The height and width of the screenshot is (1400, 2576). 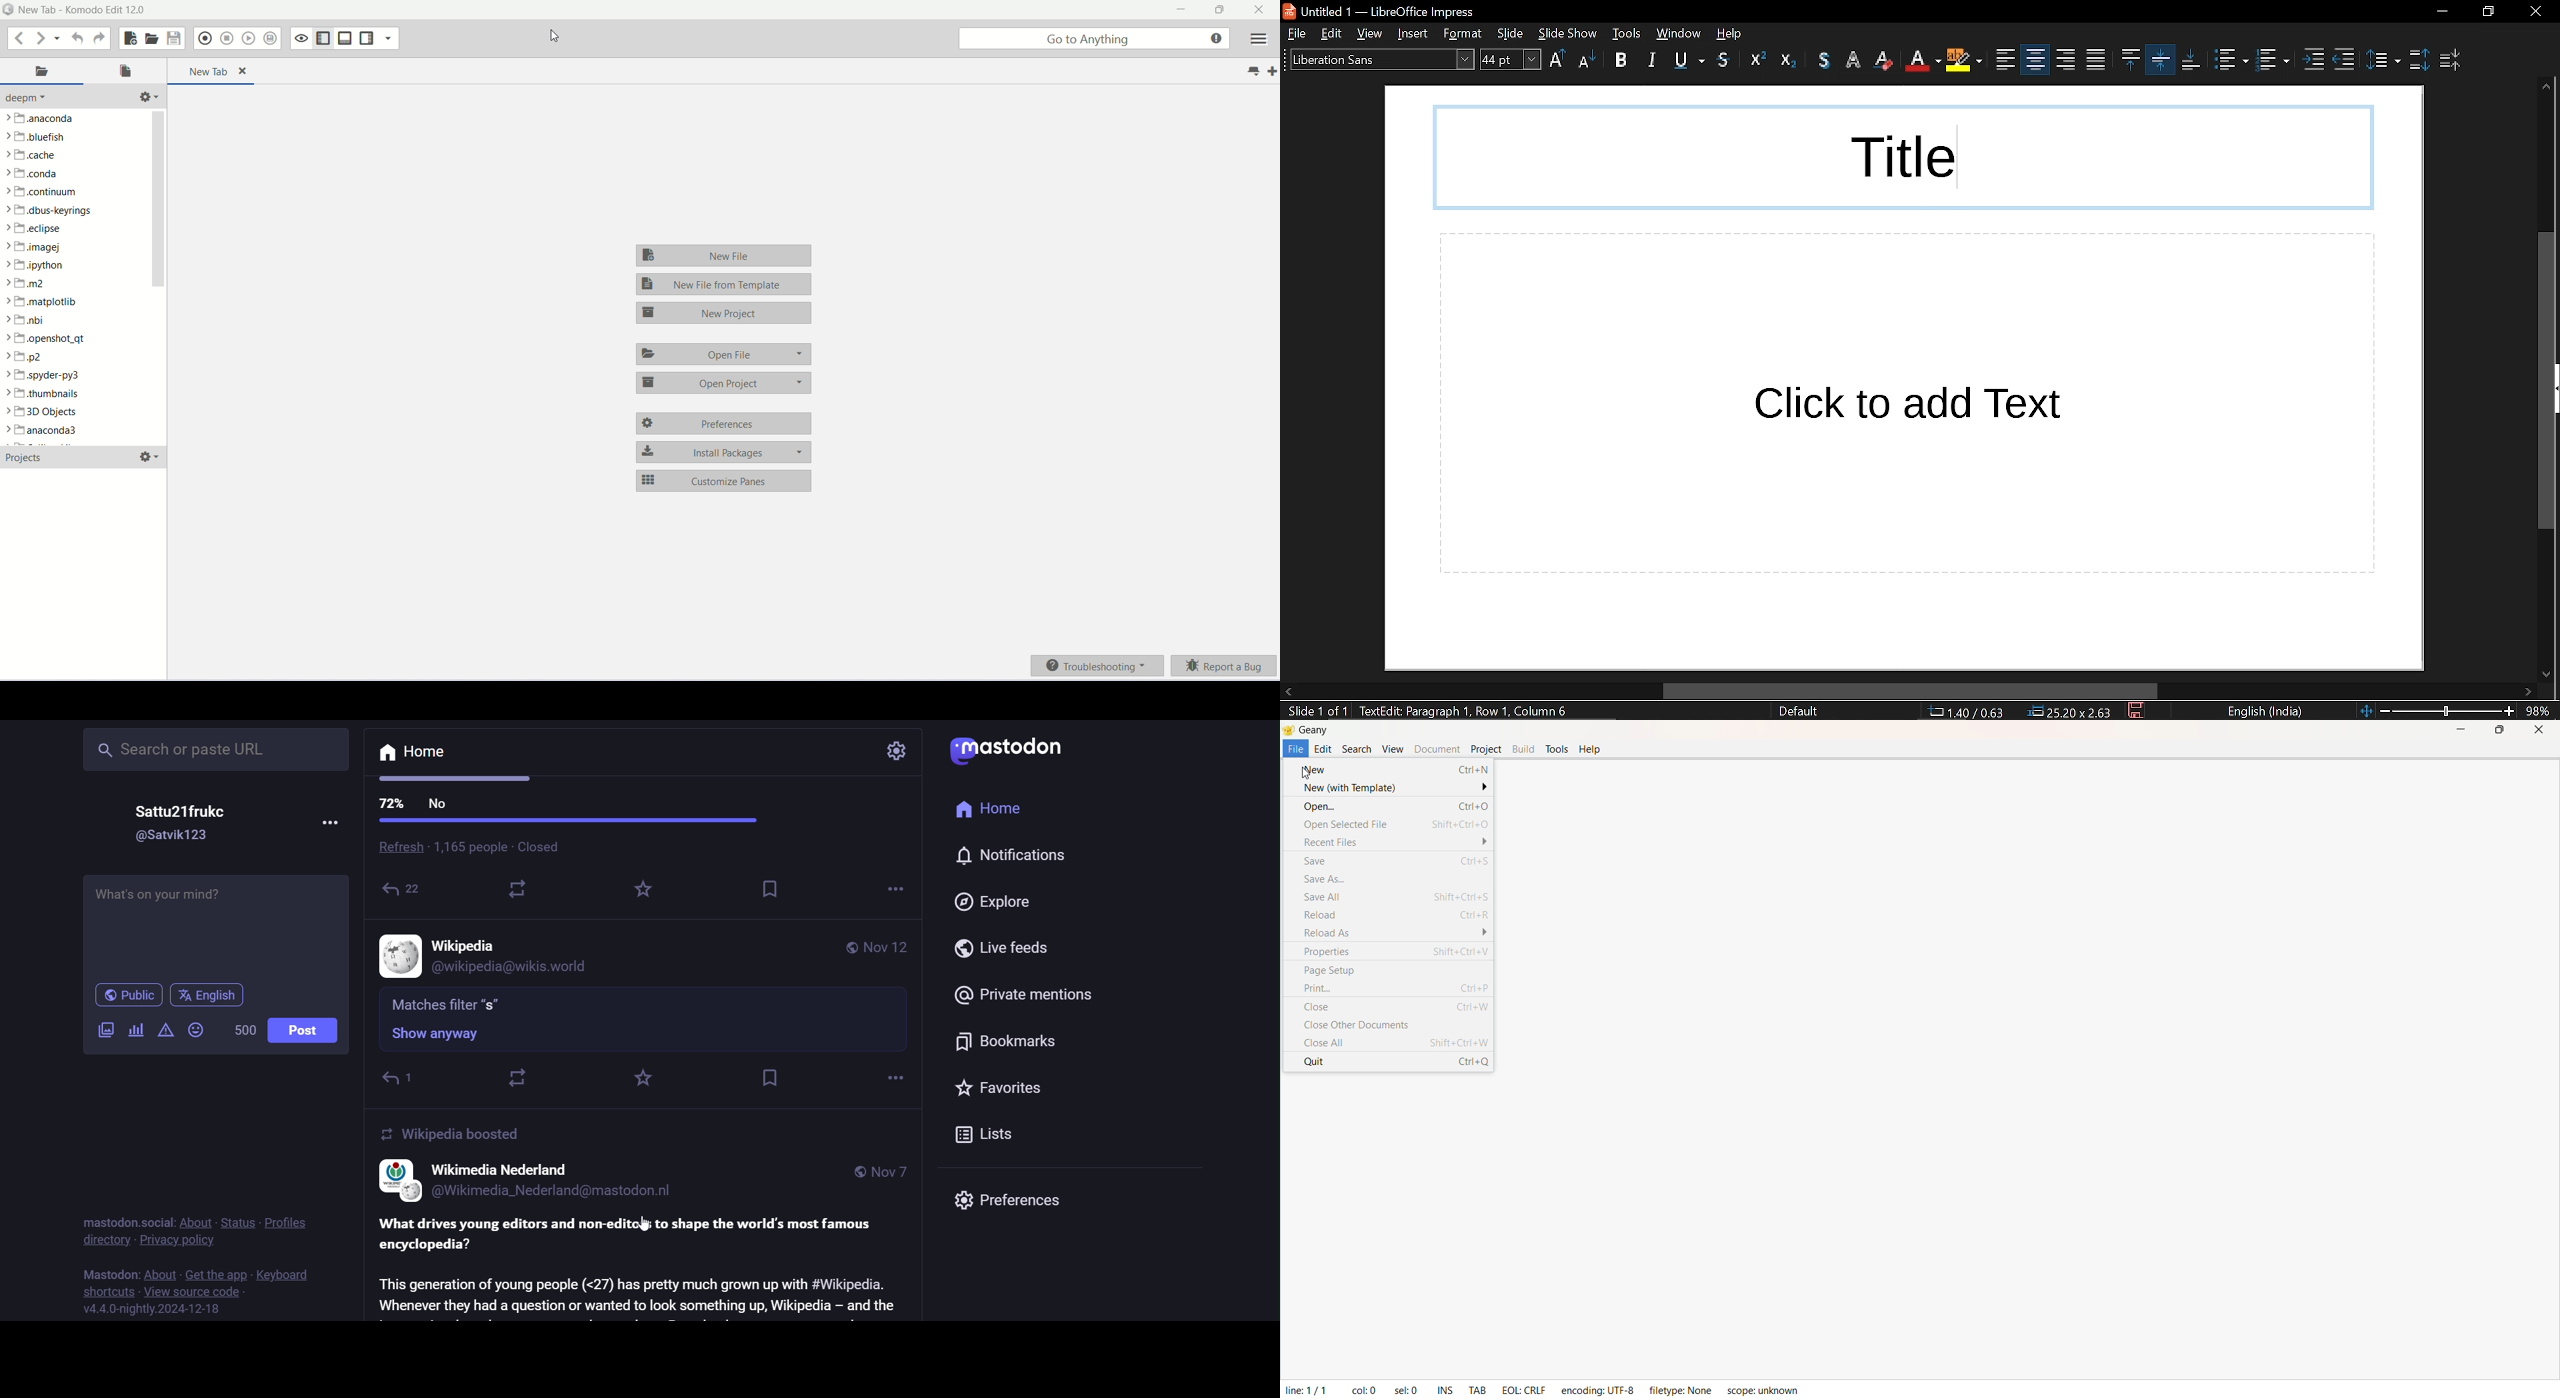 I want to click on title, so click(x=82, y=11).